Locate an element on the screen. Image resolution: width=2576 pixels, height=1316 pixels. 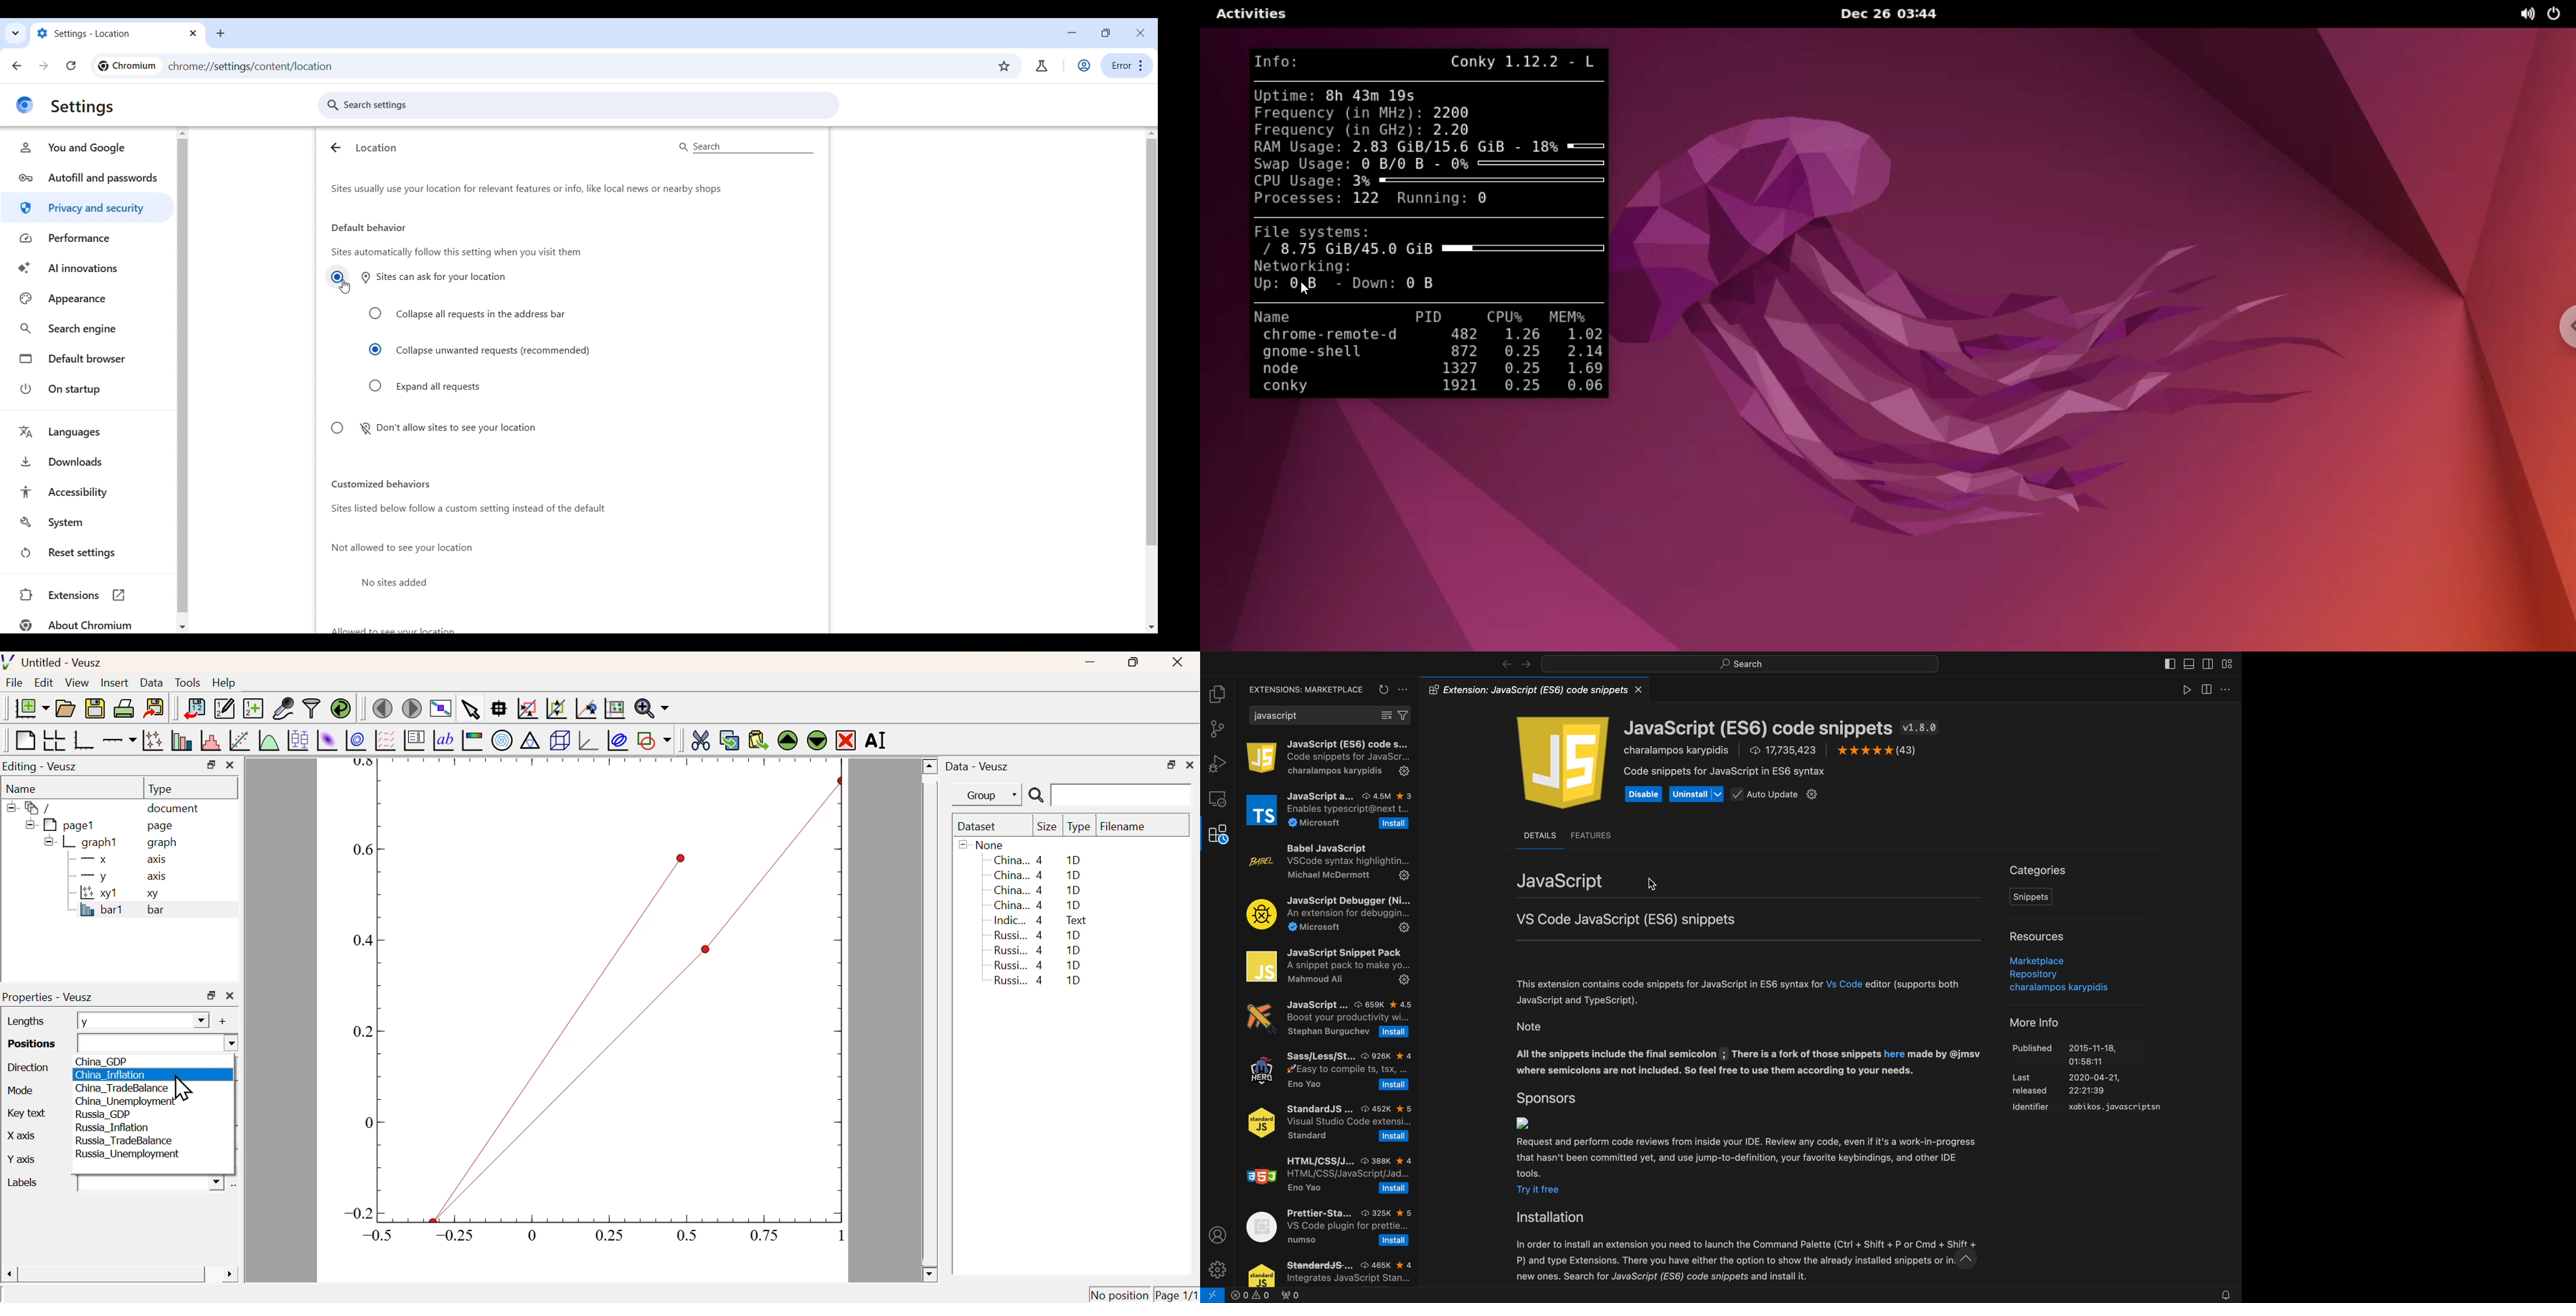
Close is located at coordinates (230, 765).